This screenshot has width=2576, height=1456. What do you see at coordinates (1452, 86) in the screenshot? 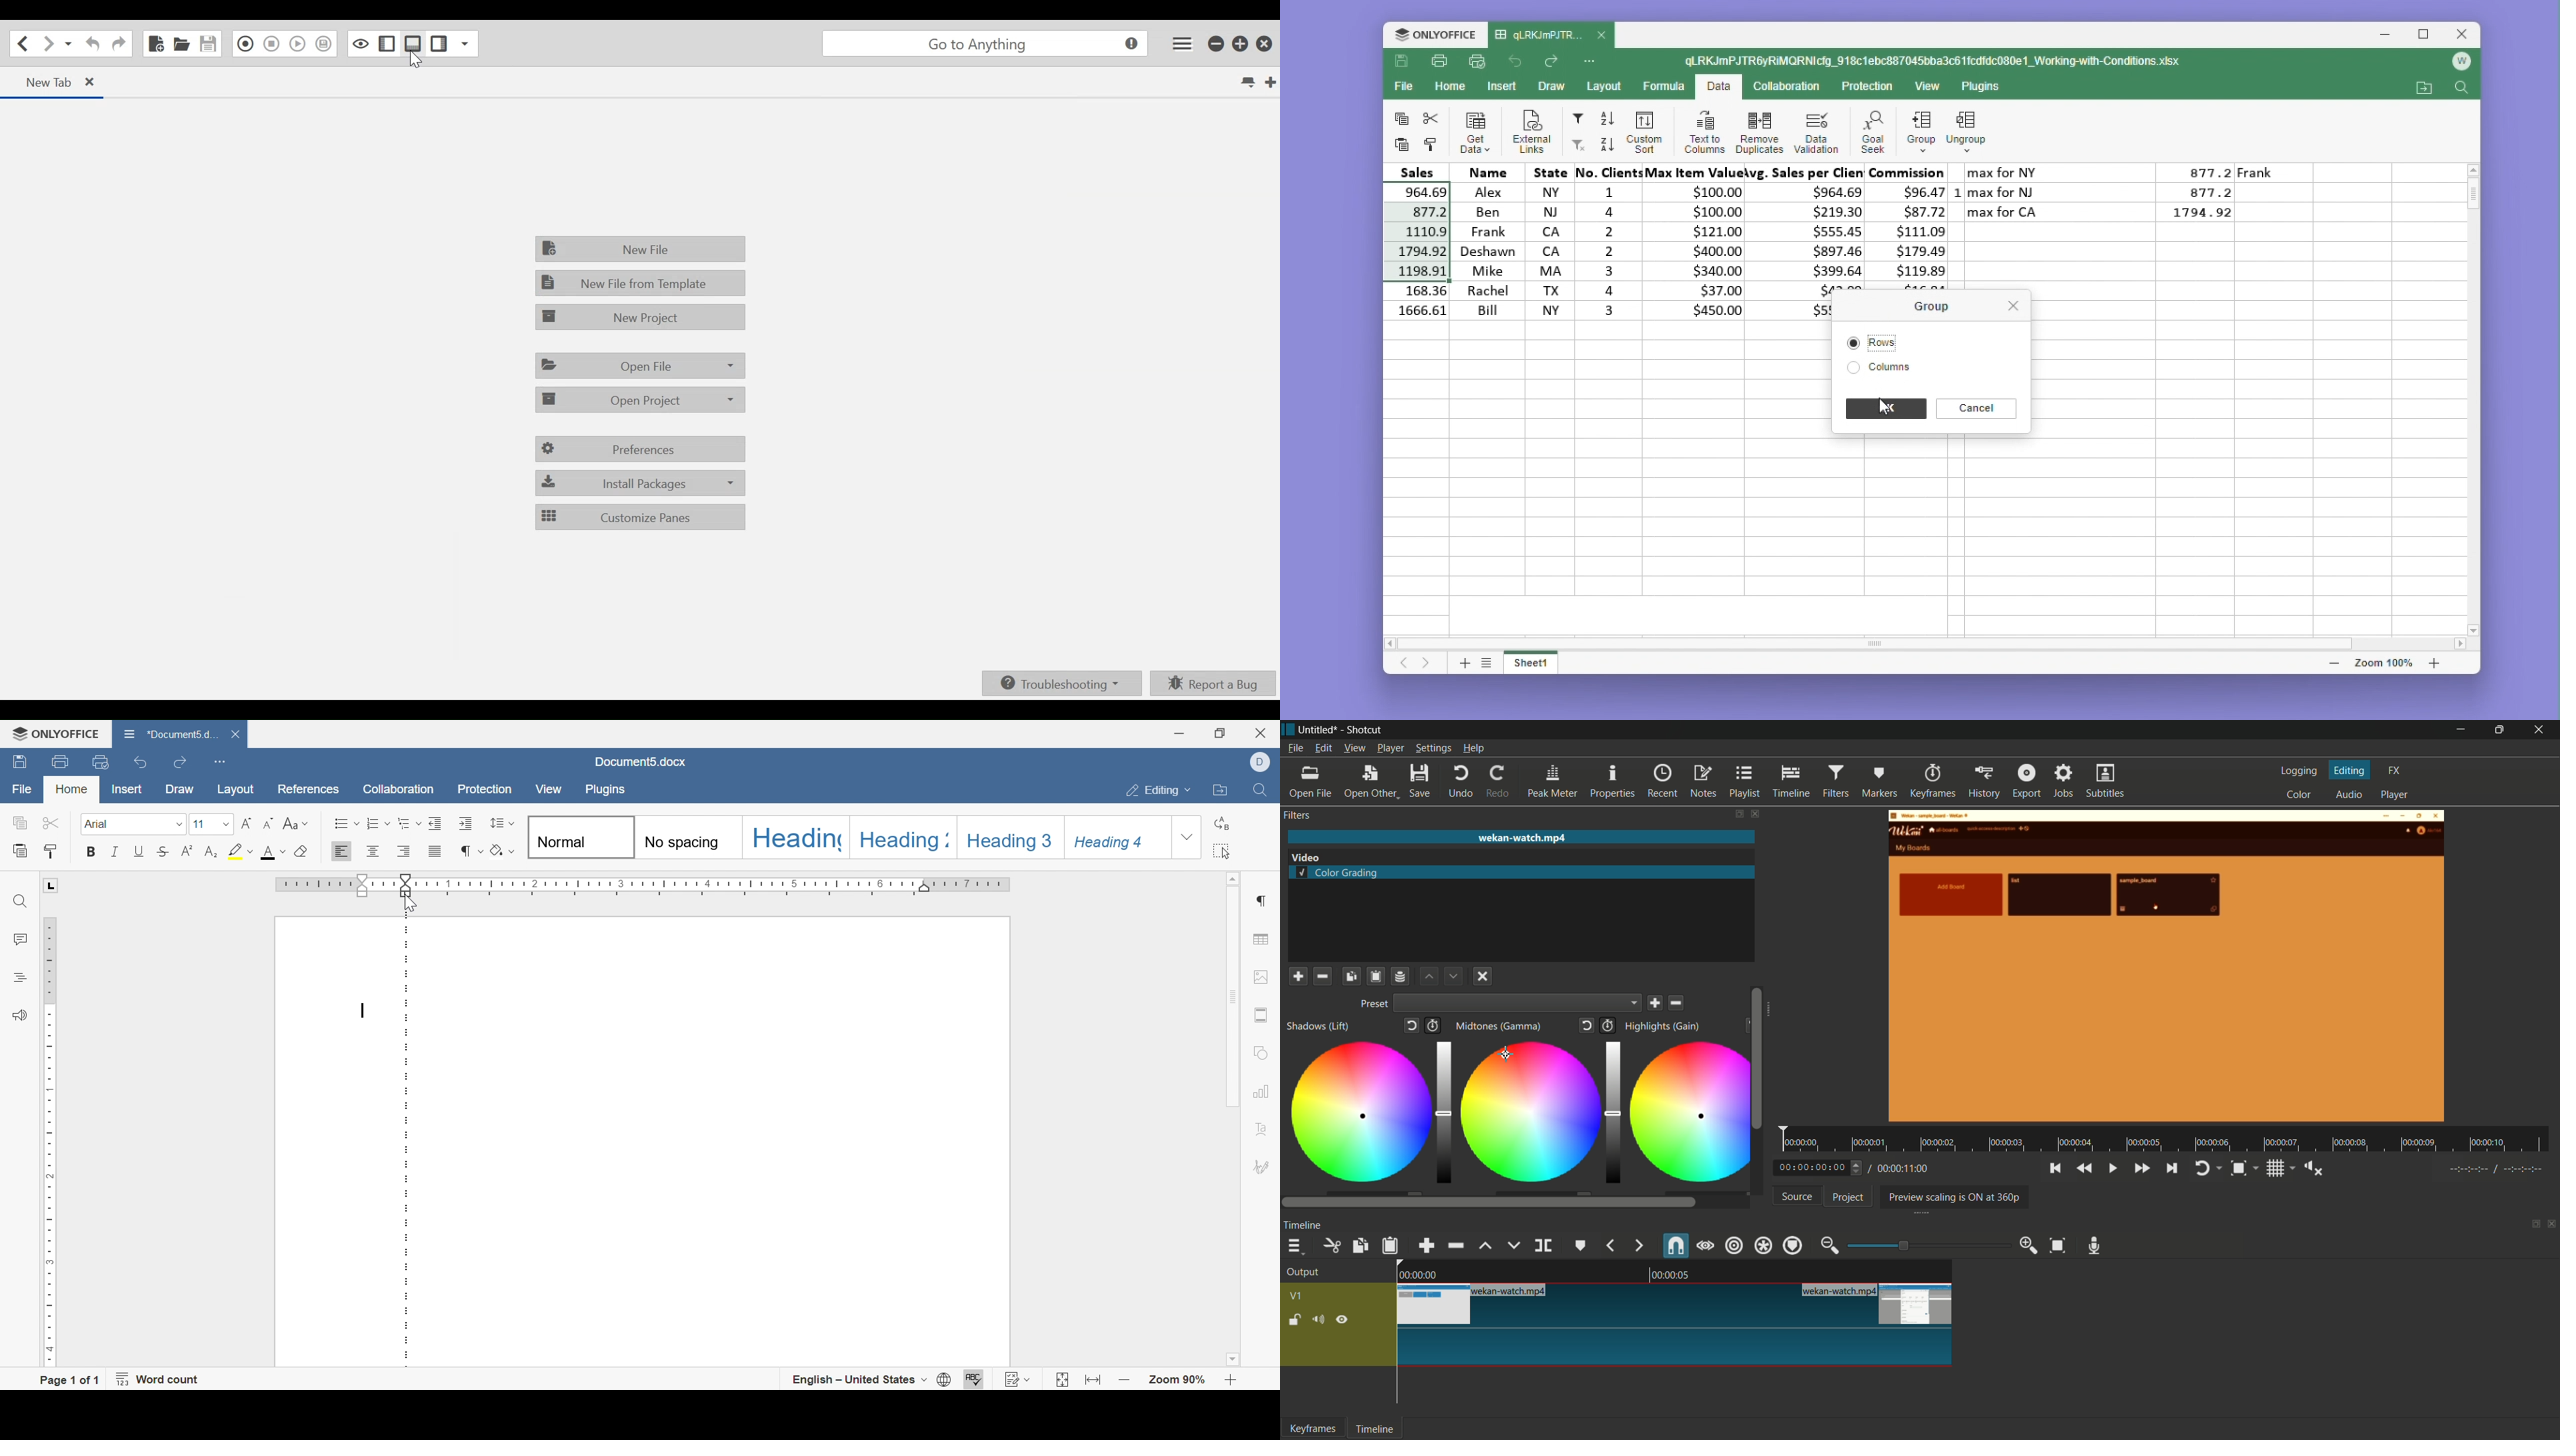
I see `` at bounding box center [1452, 86].